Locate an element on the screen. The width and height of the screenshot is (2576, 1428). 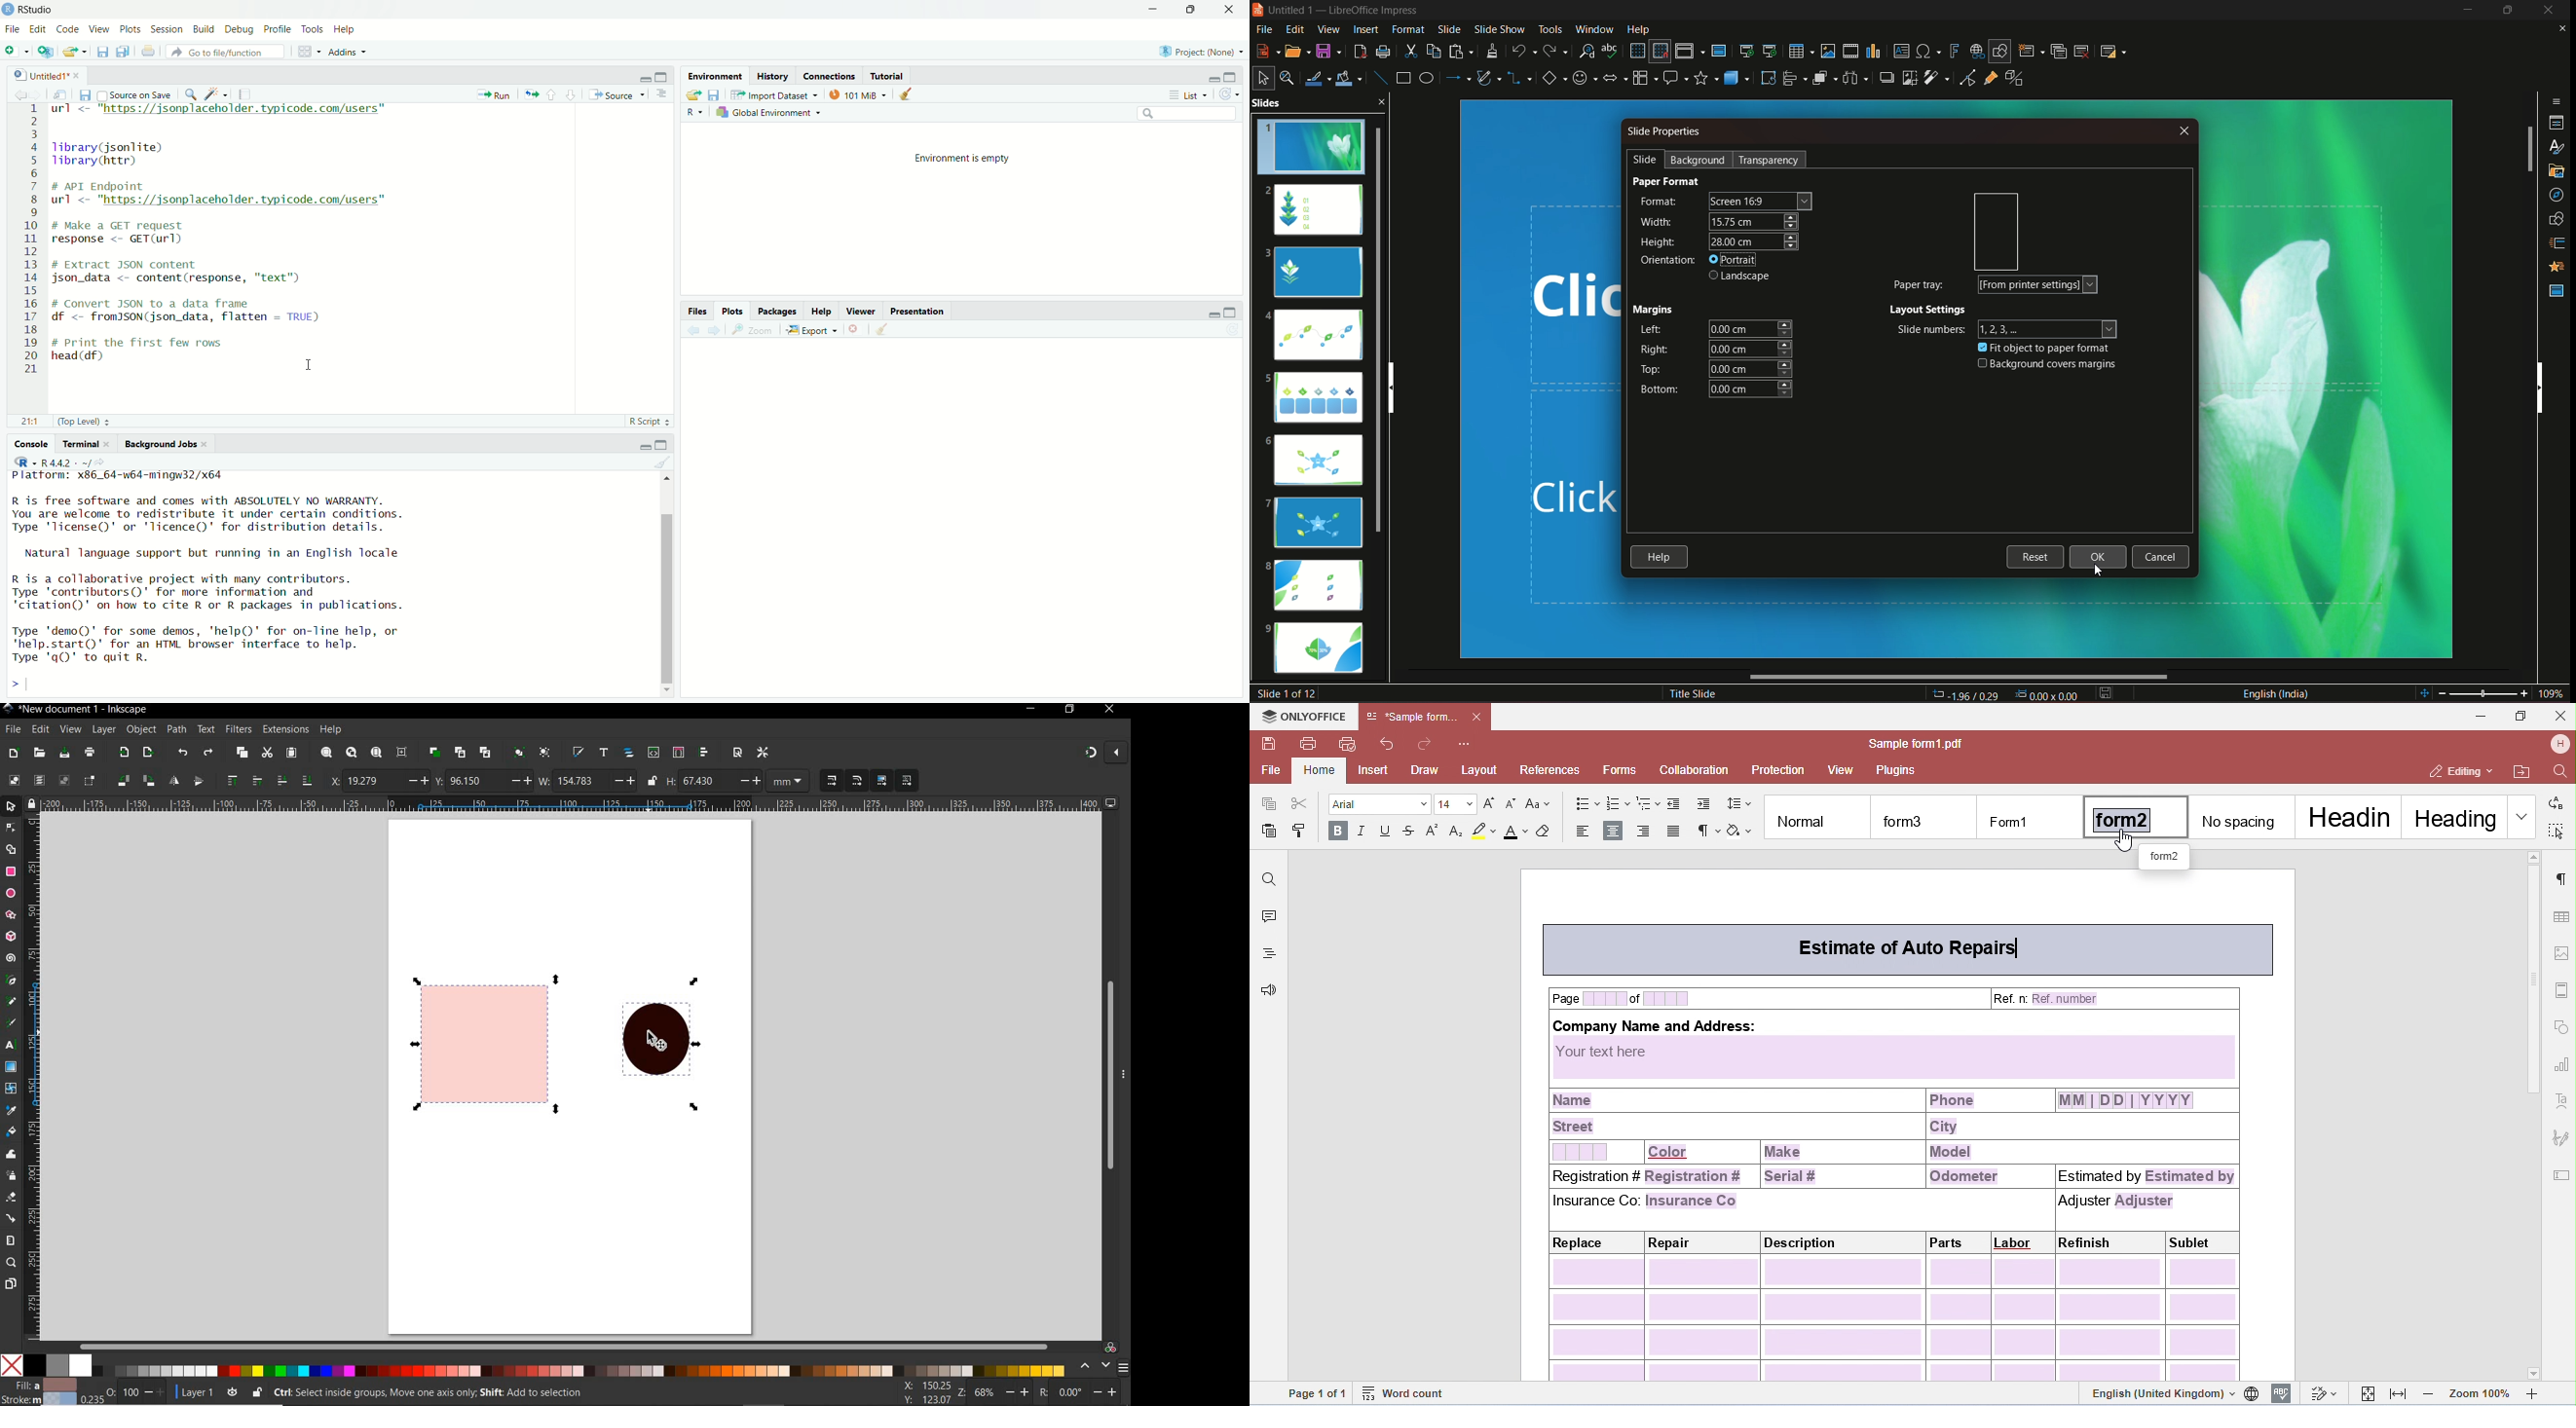
R is free software and comes with ABSOLUTELY NO WARRANTY.
You are welcome to redistribute it under certain conditions.
Type 'license()' or 'licence()' for distribution details. is located at coordinates (207, 516).